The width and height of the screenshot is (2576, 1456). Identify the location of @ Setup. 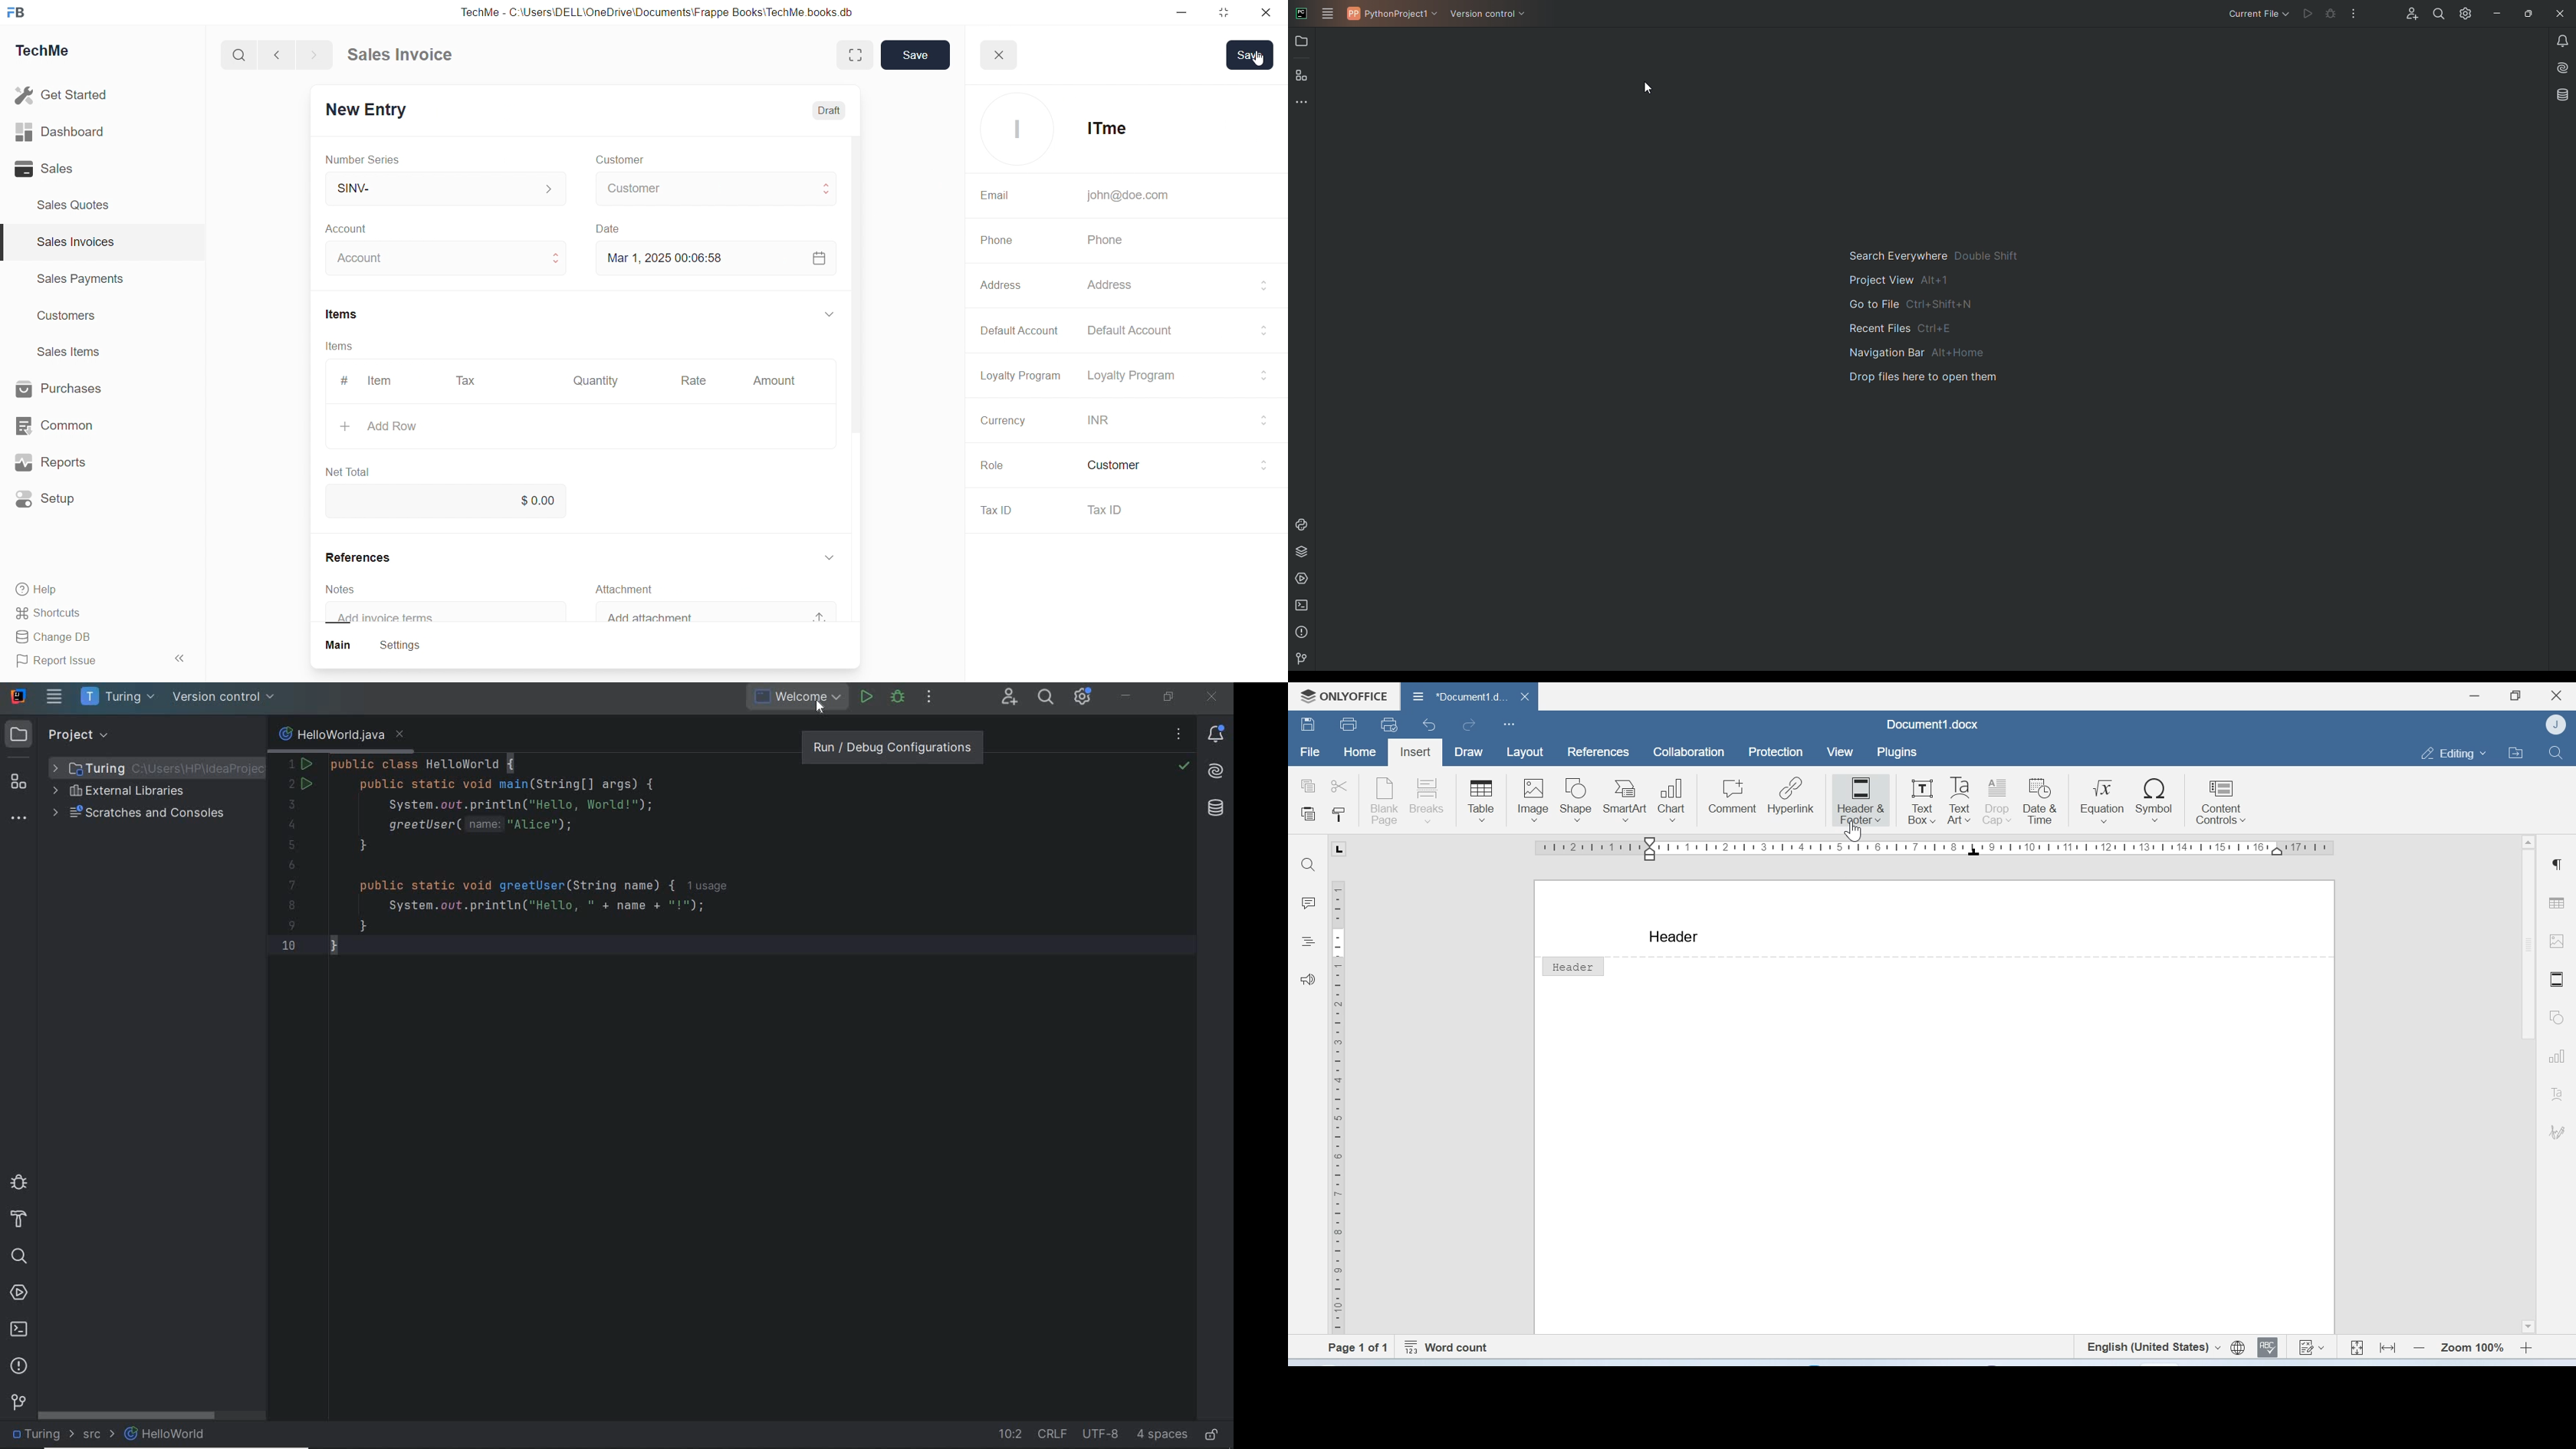
(53, 504).